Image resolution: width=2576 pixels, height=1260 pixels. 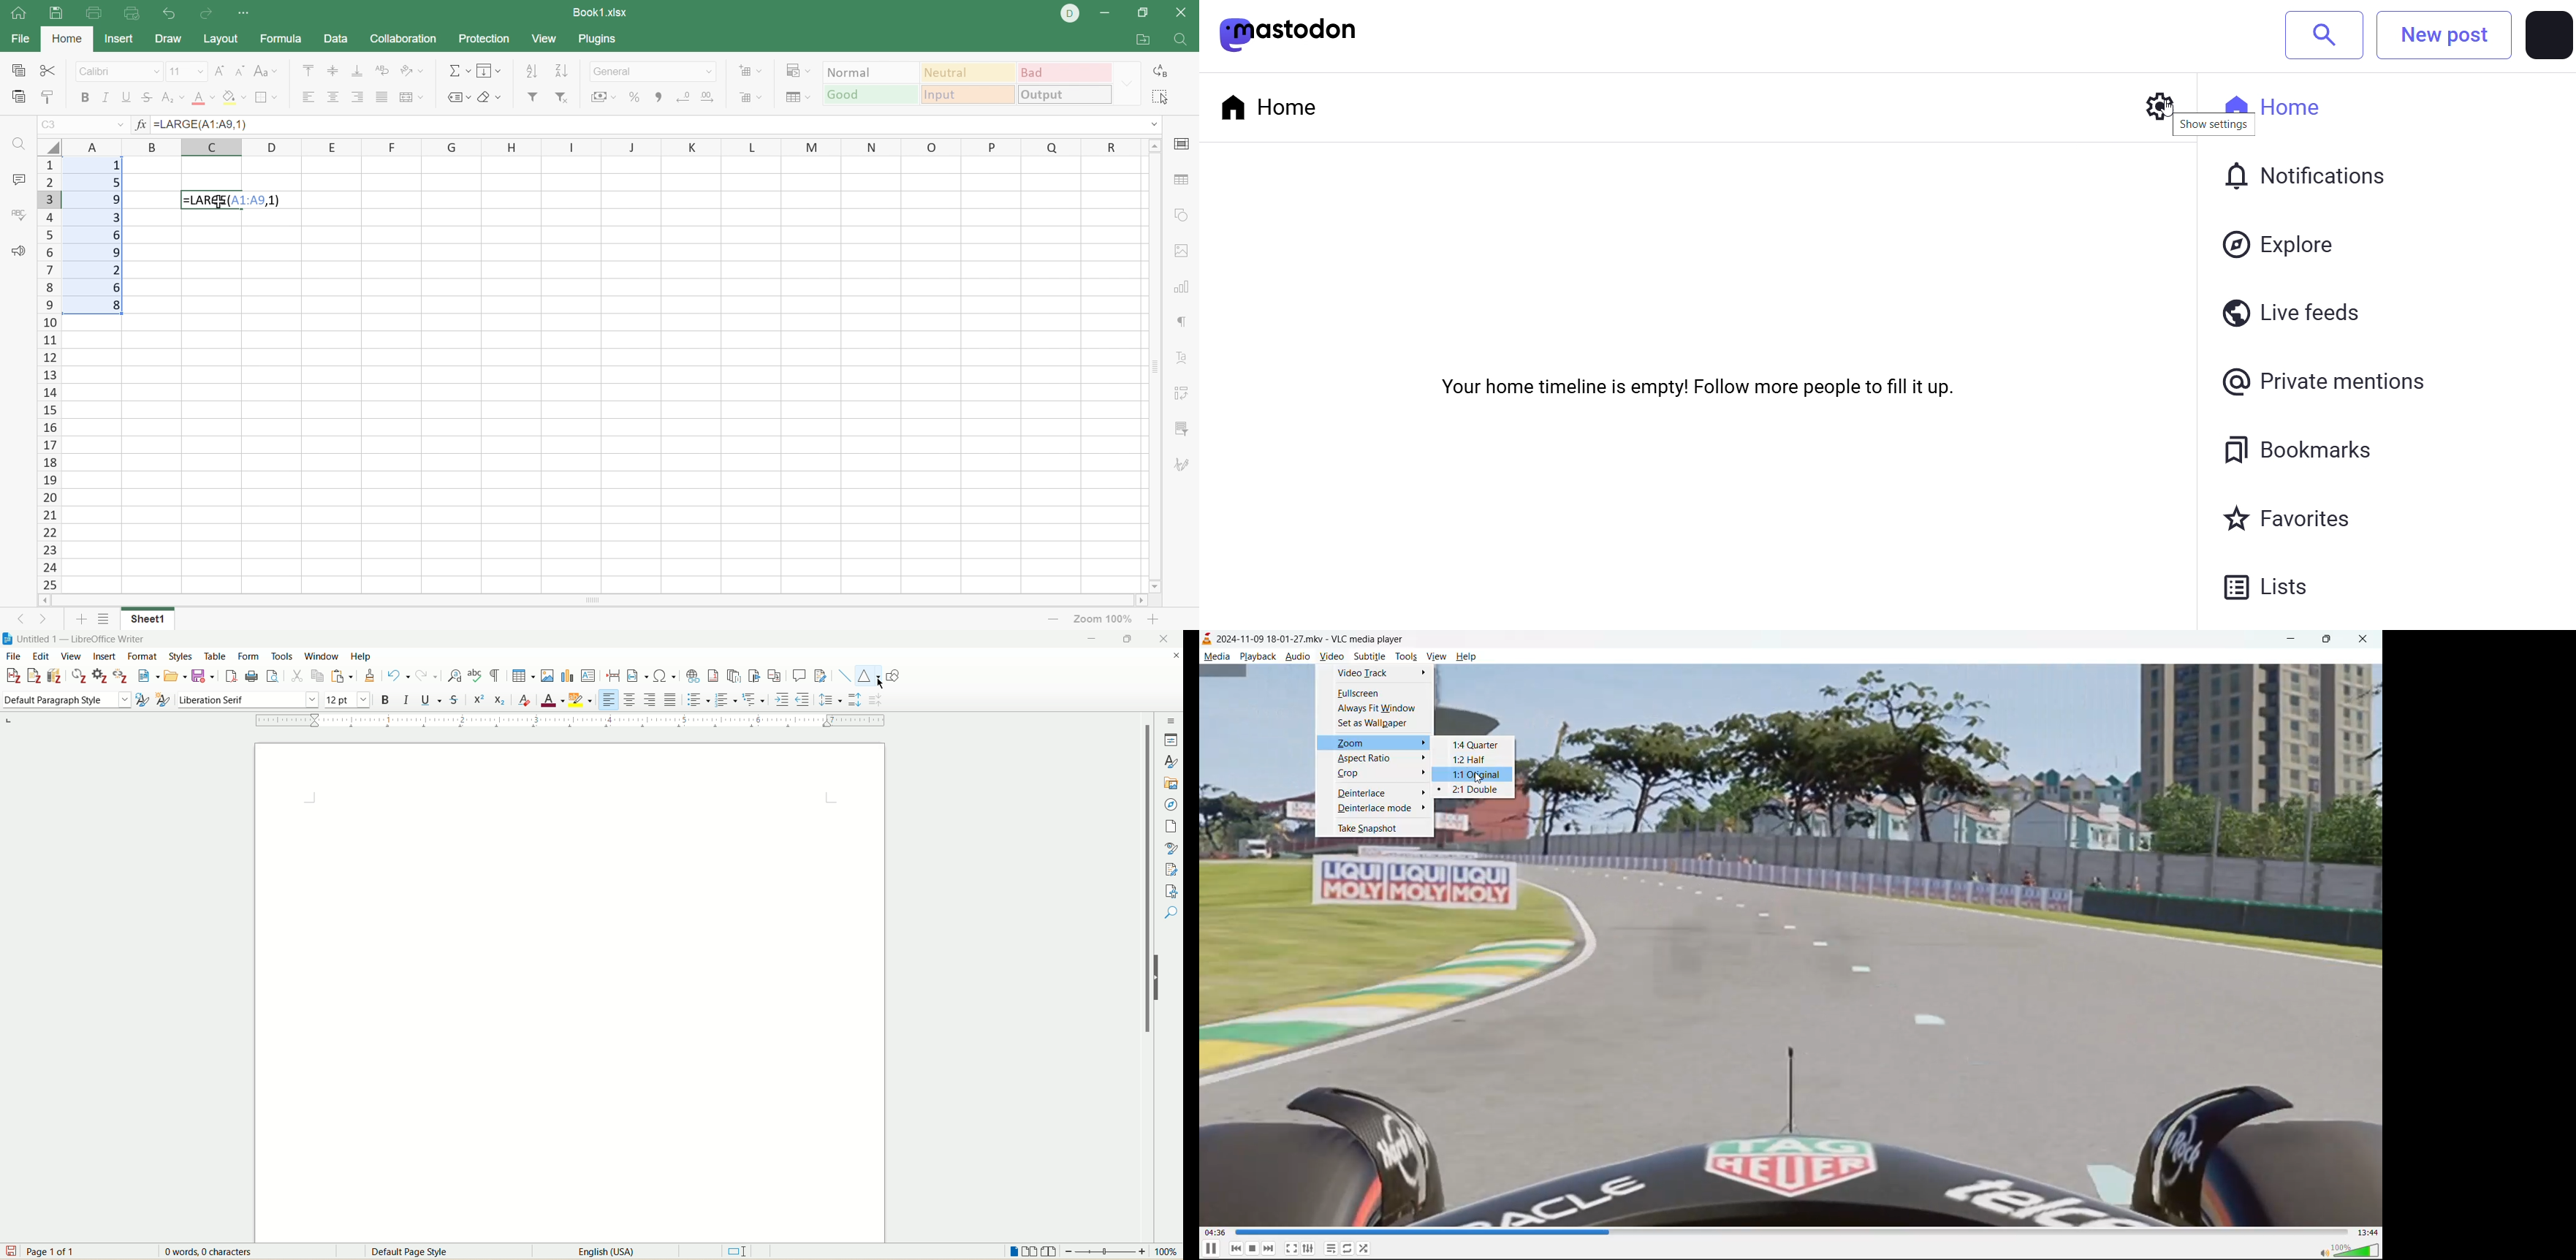 What do you see at coordinates (1154, 146) in the screenshot?
I see `Scroll Up` at bounding box center [1154, 146].